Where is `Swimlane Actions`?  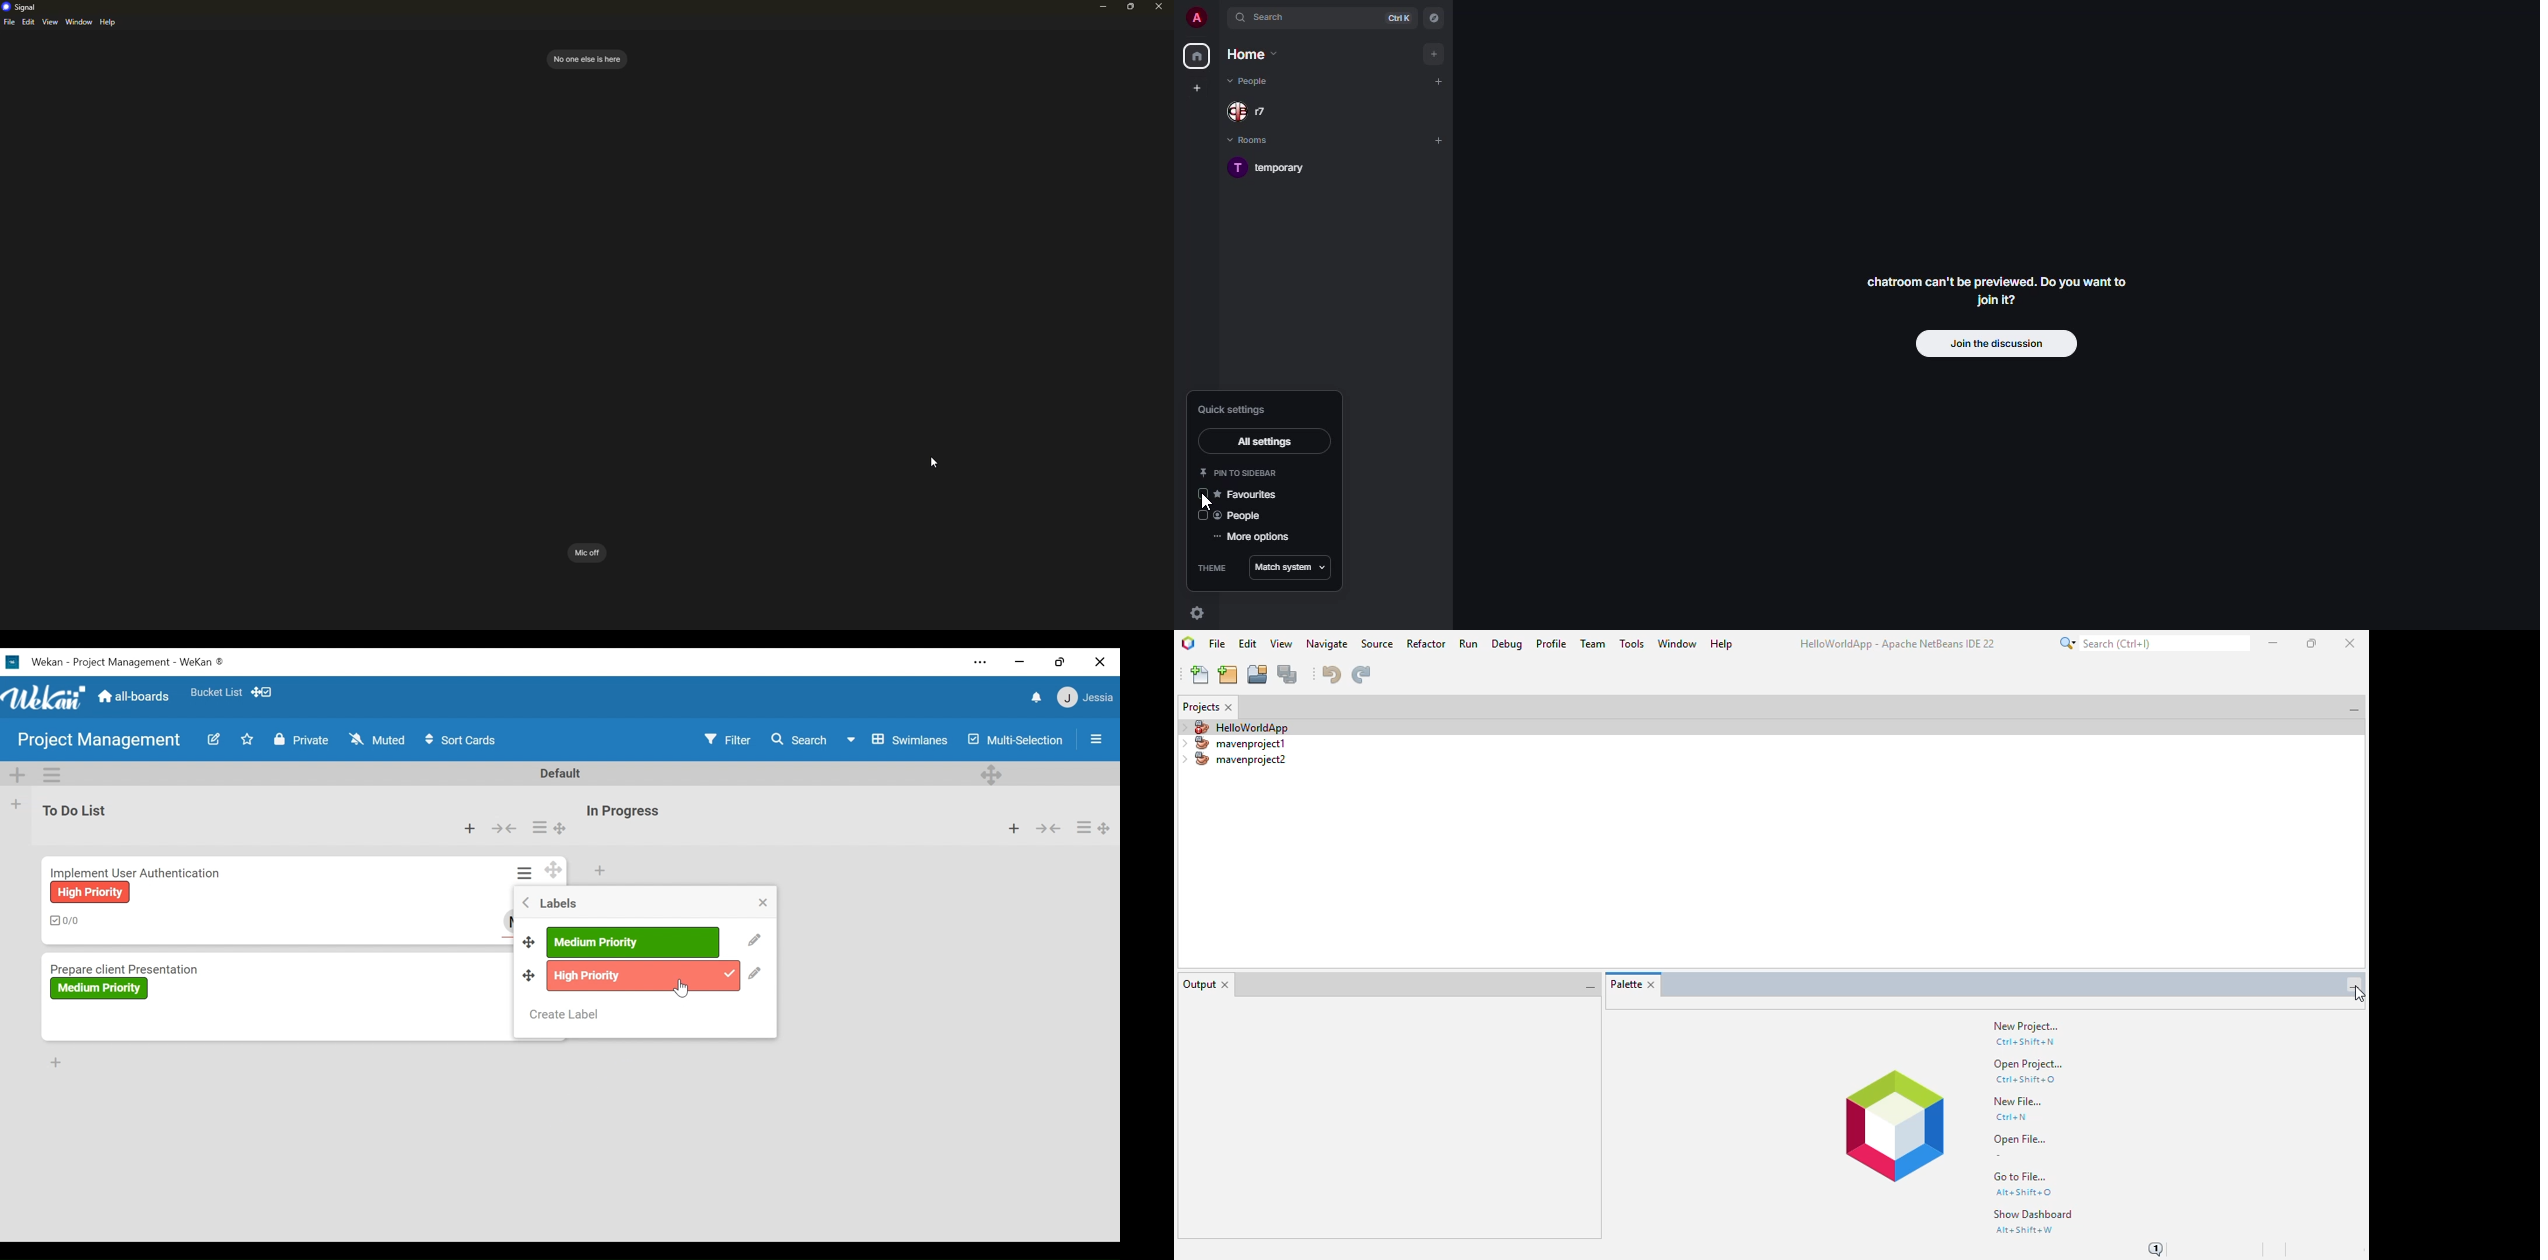 Swimlane Actions is located at coordinates (54, 775).